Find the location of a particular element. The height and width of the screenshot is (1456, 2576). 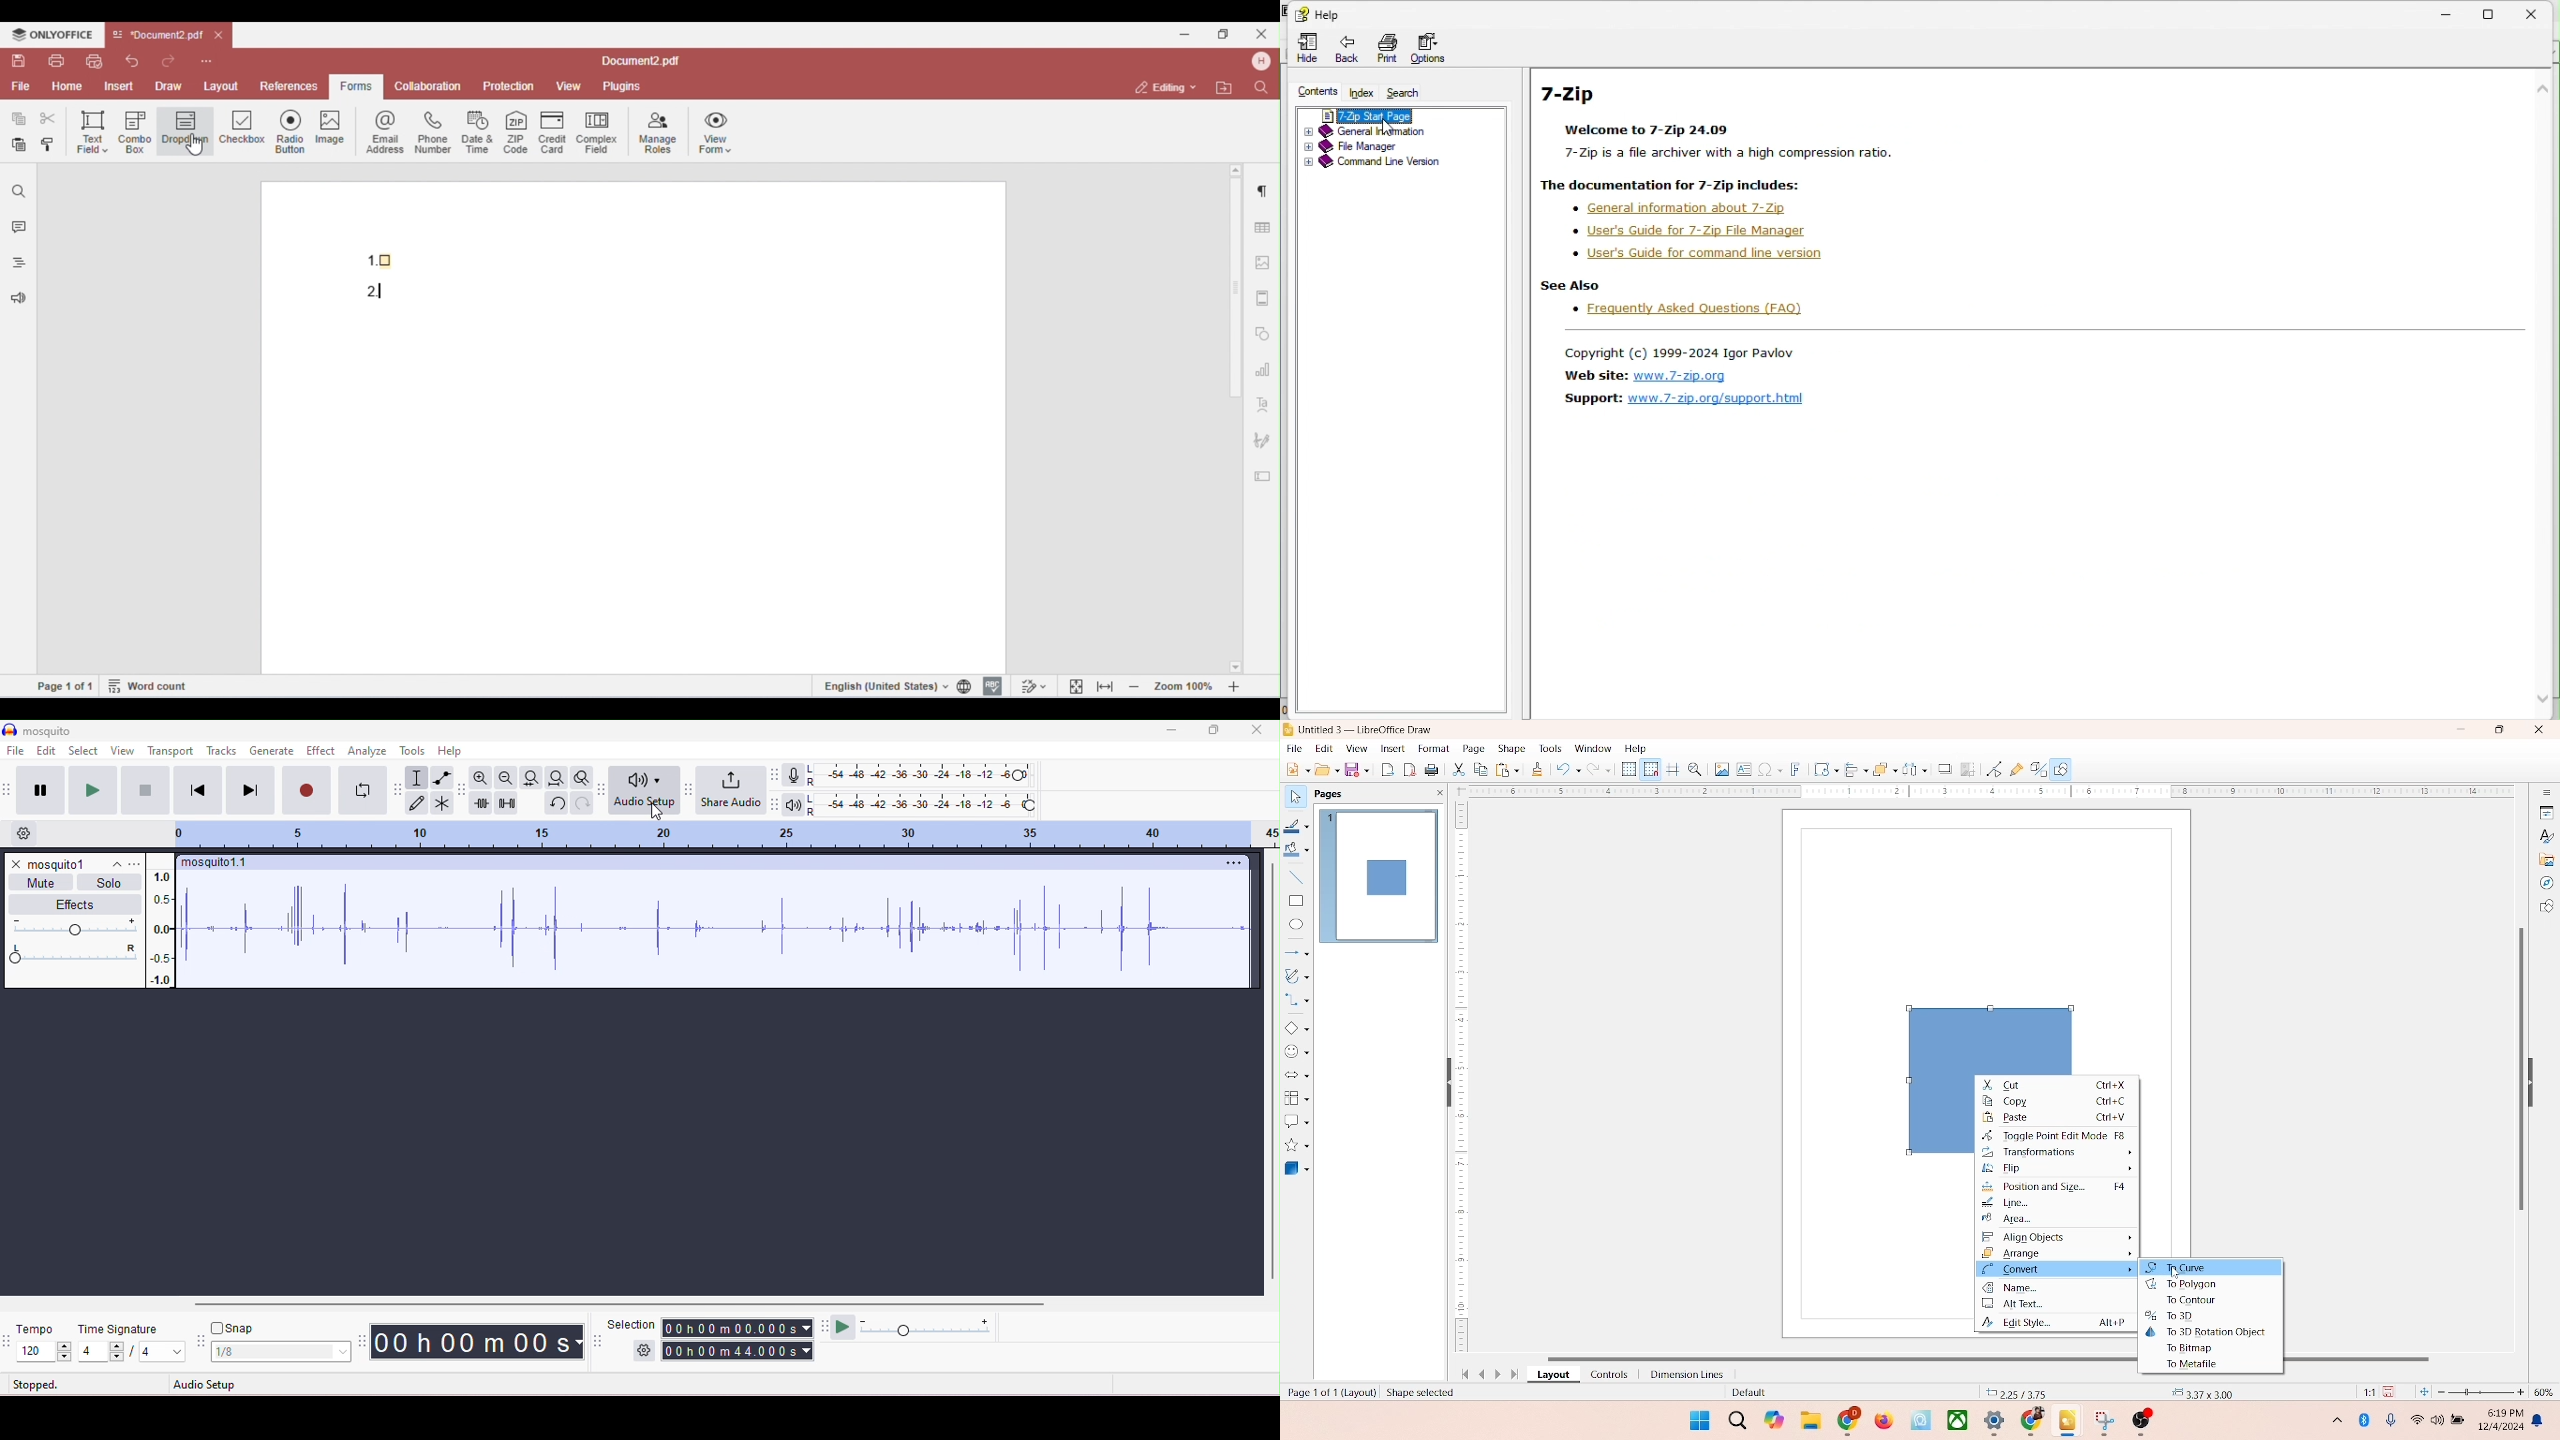

name is located at coordinates (2058, 1289).